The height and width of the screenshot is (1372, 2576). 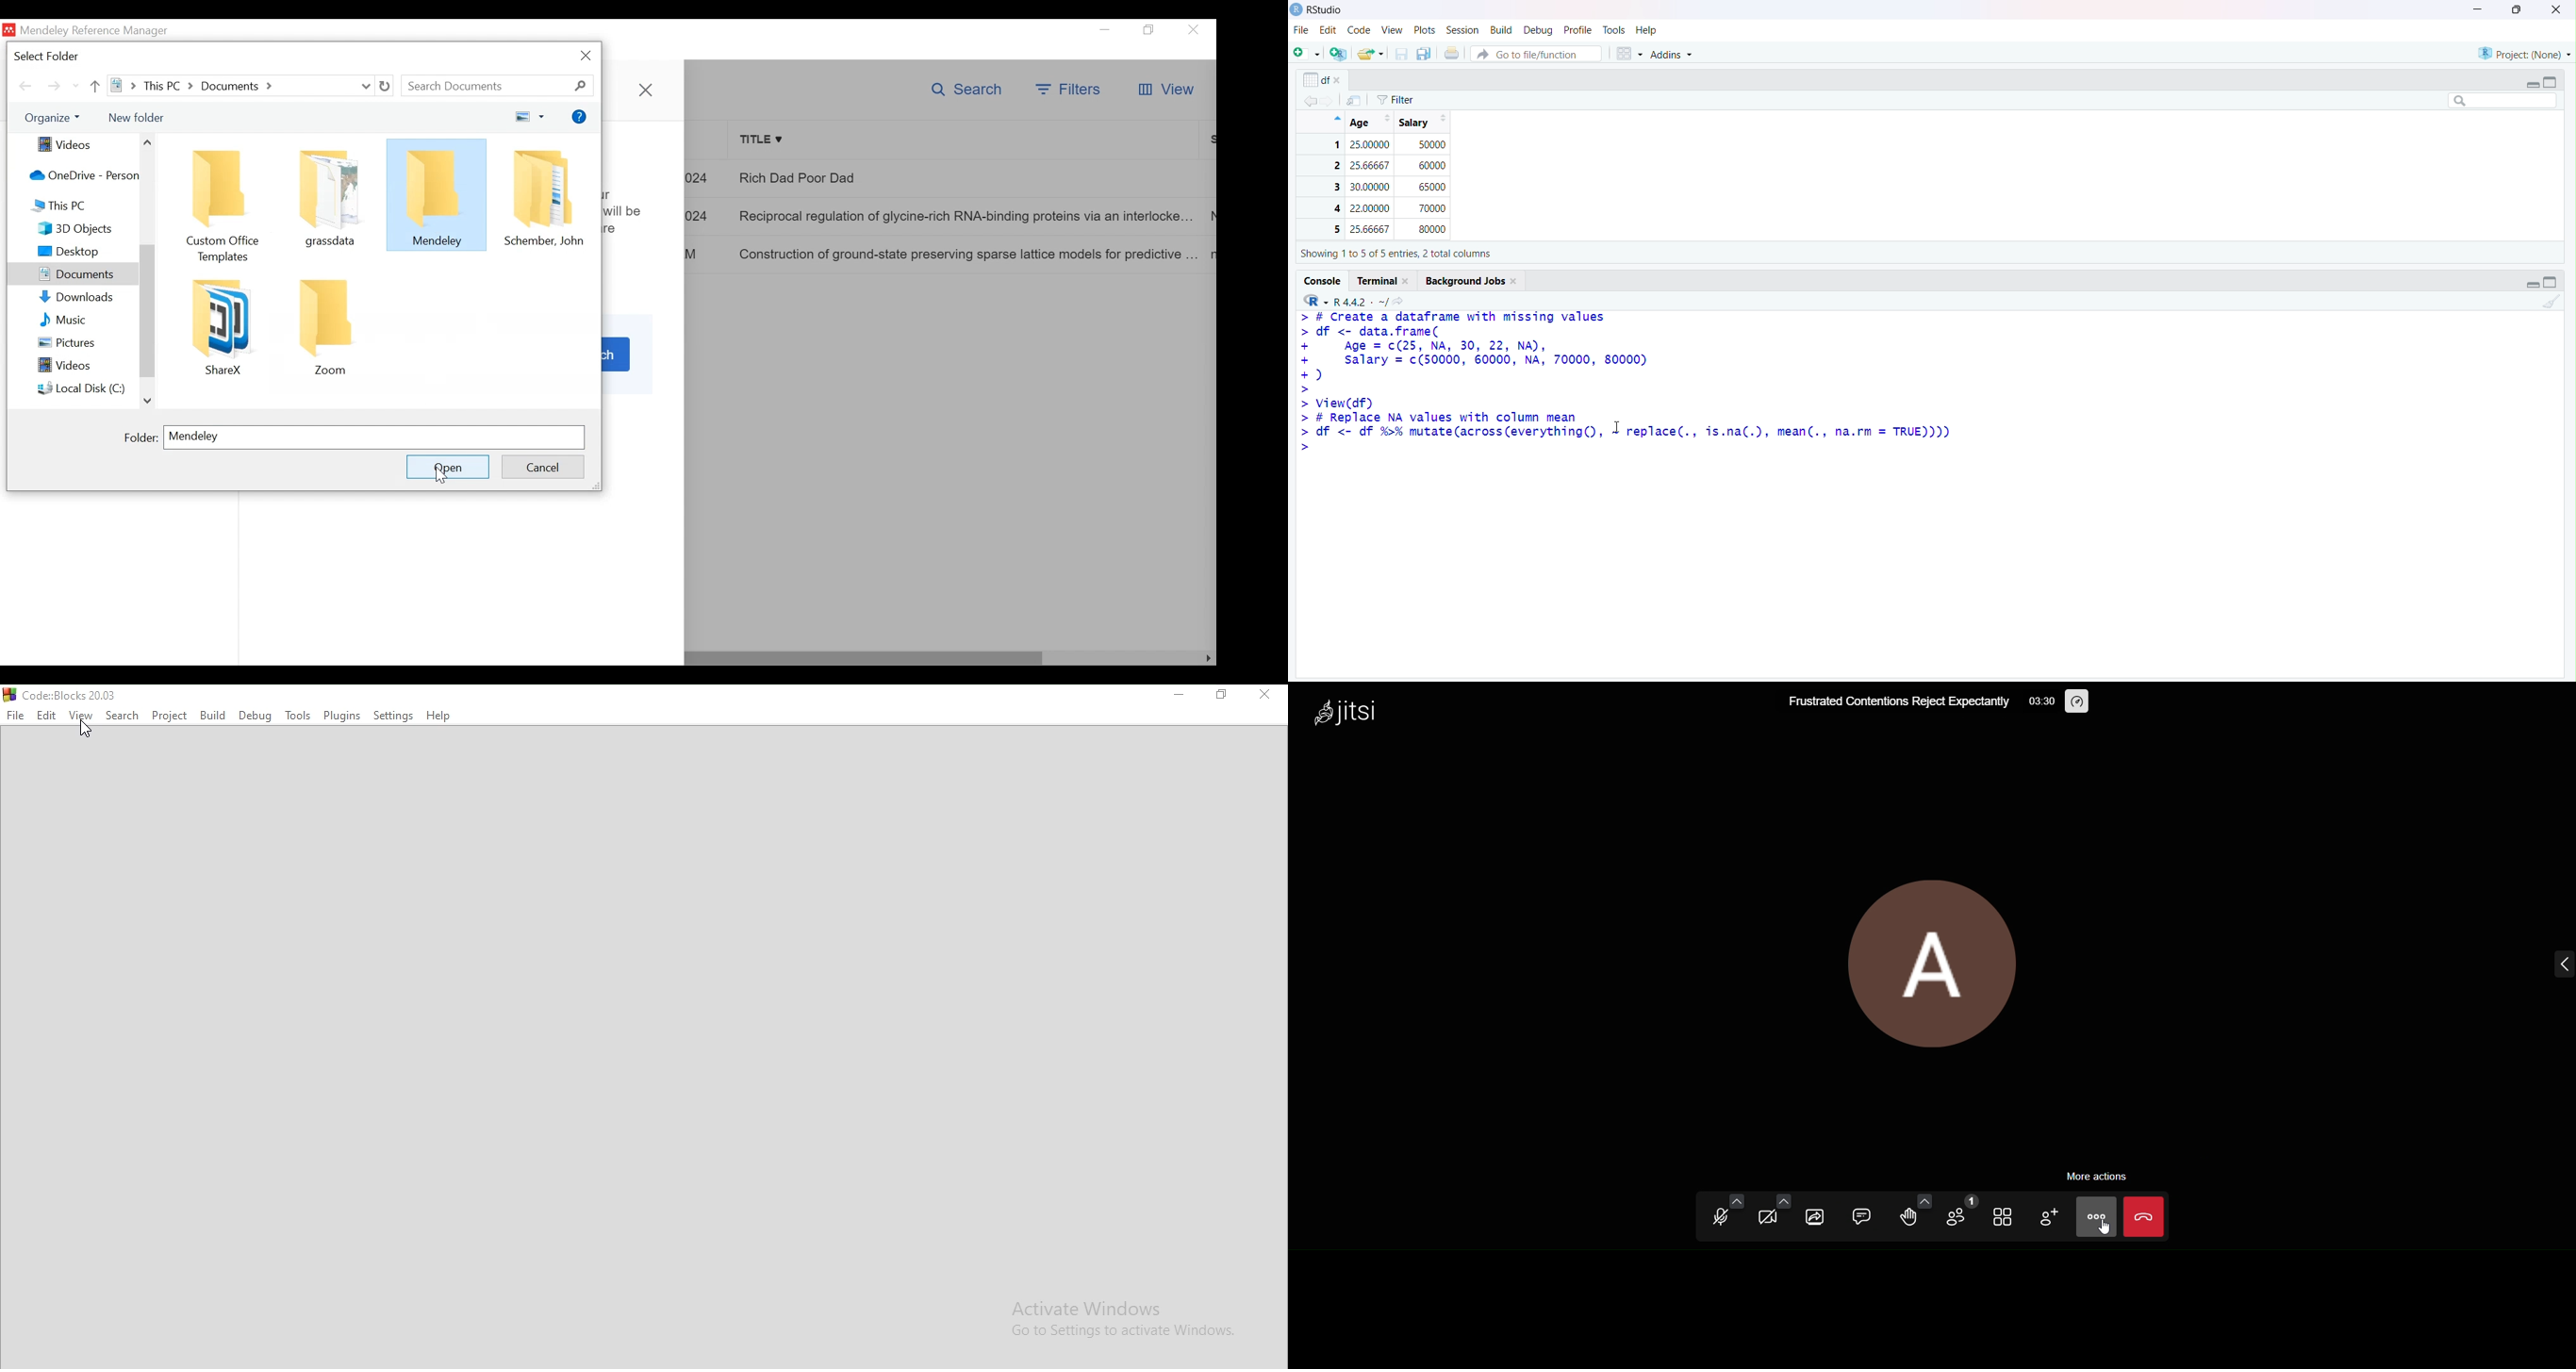 I want to click on Folder, so click(x=222, y=202).